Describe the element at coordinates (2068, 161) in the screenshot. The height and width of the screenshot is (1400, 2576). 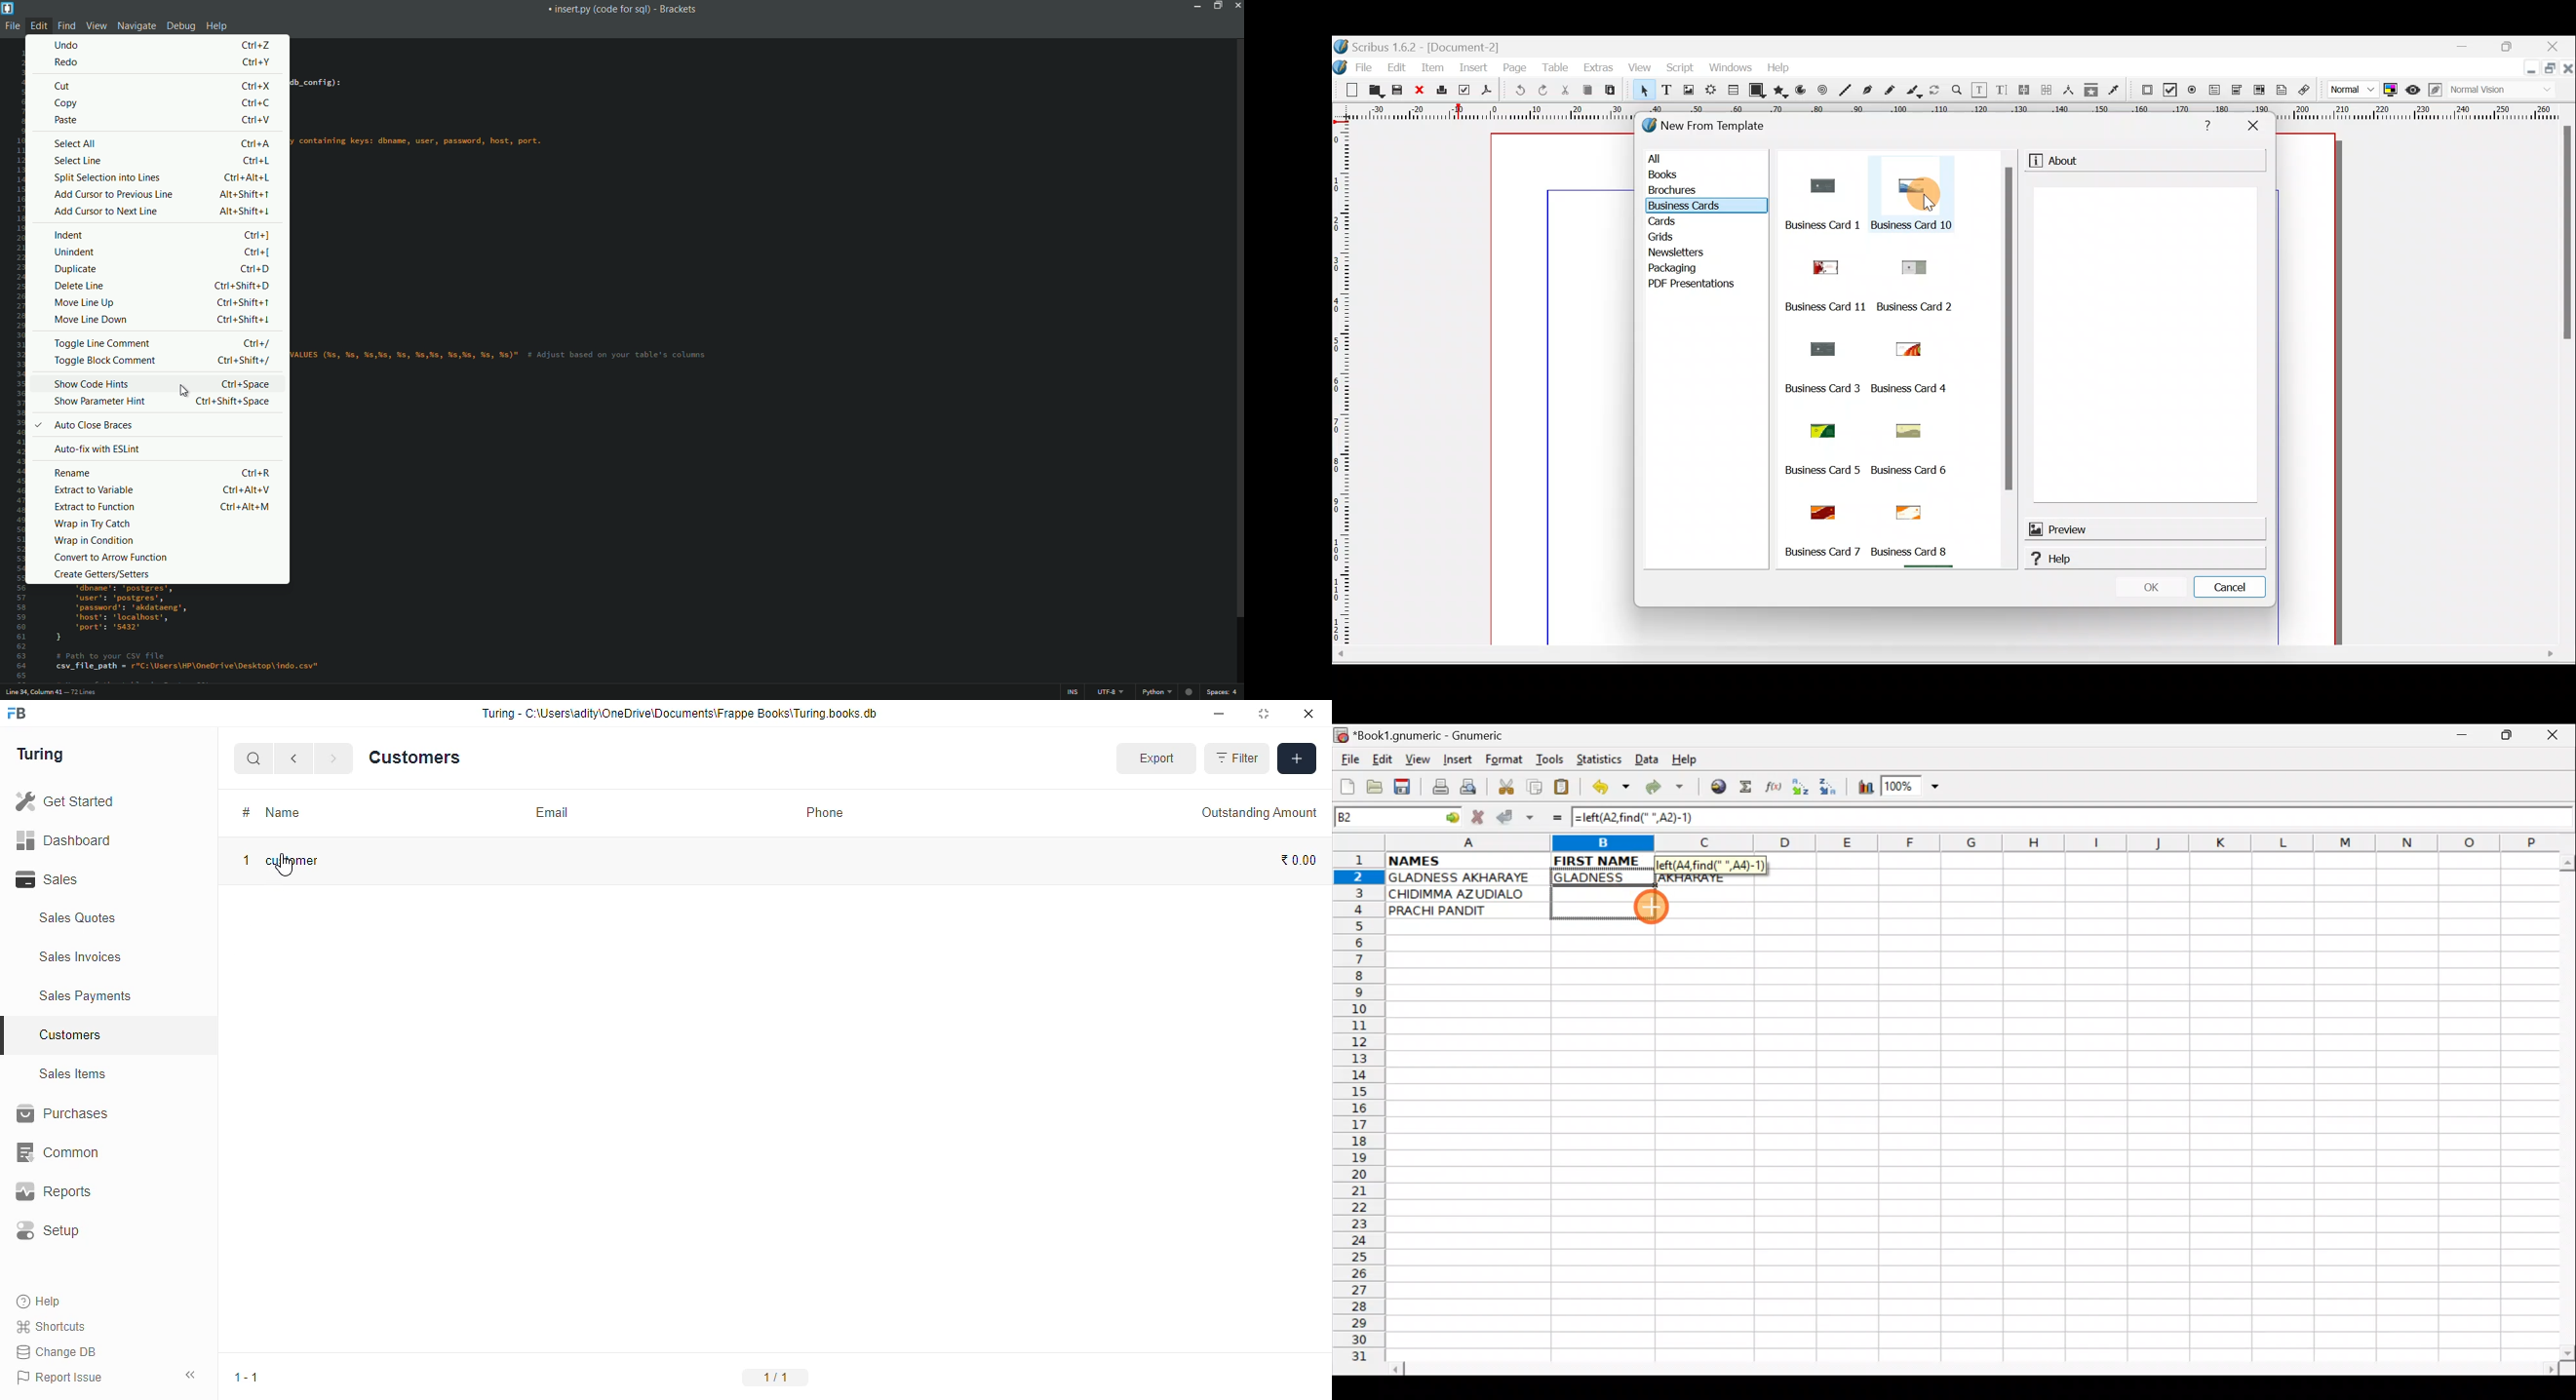
I see `About` at that location.